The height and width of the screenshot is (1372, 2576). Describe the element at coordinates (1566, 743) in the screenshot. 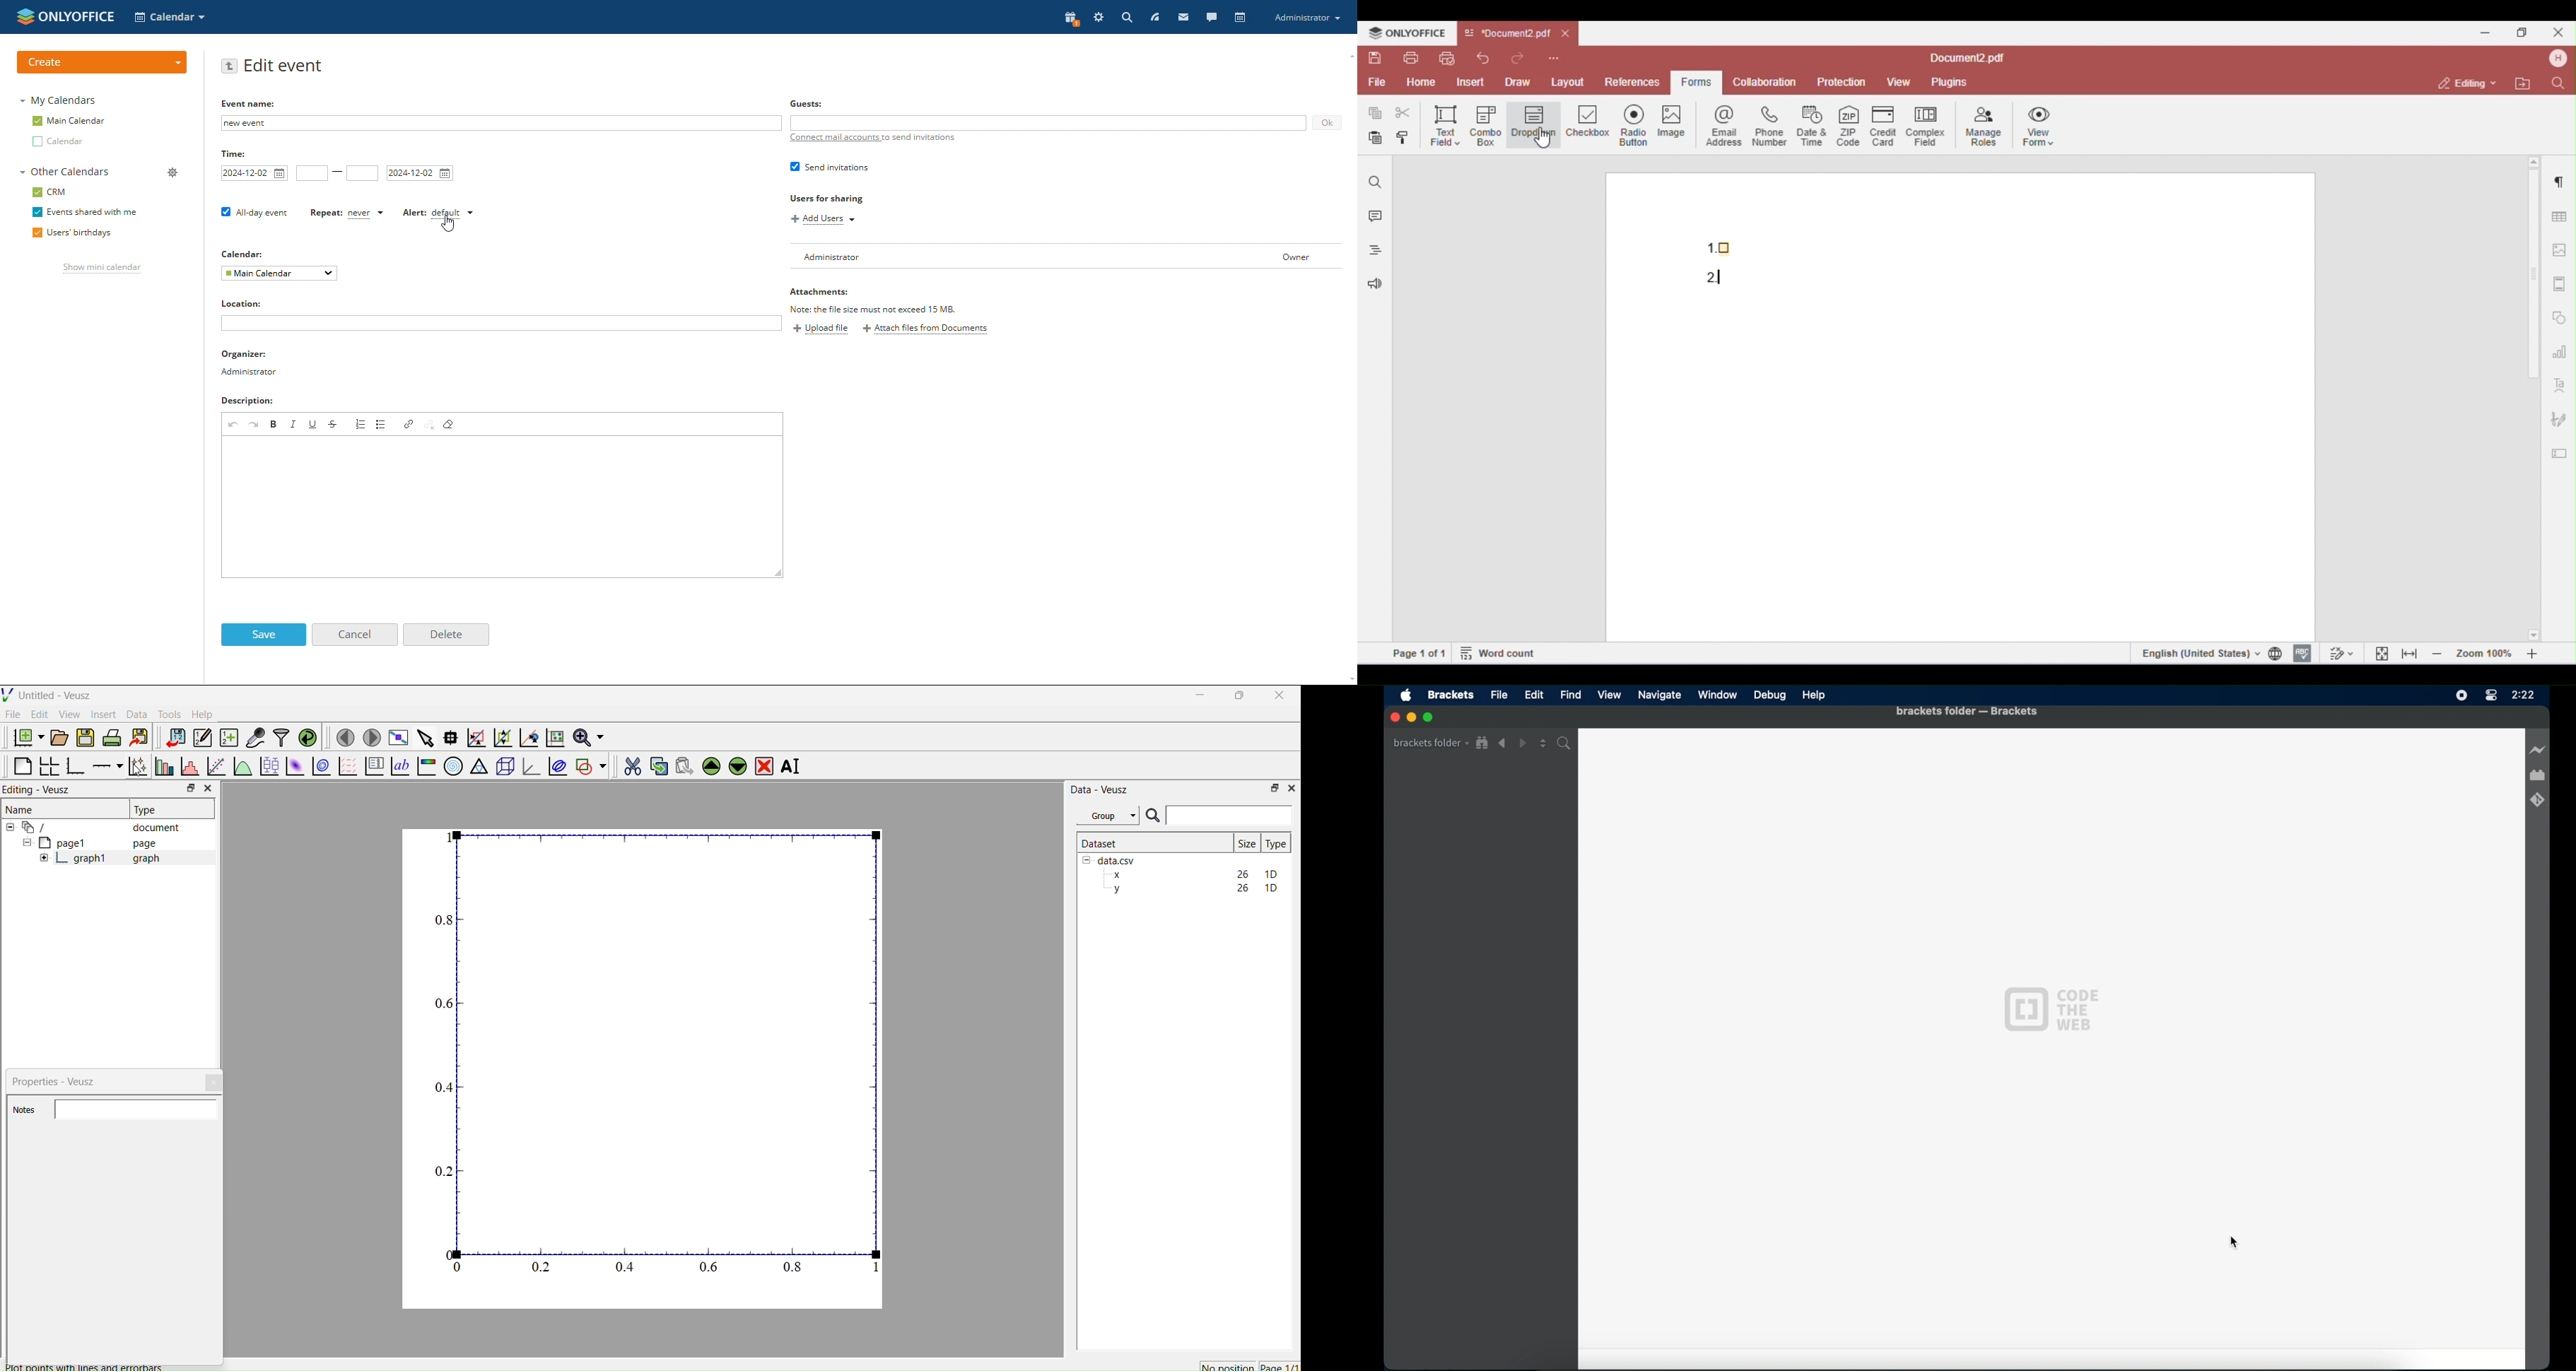

I see `search bar` at that location.